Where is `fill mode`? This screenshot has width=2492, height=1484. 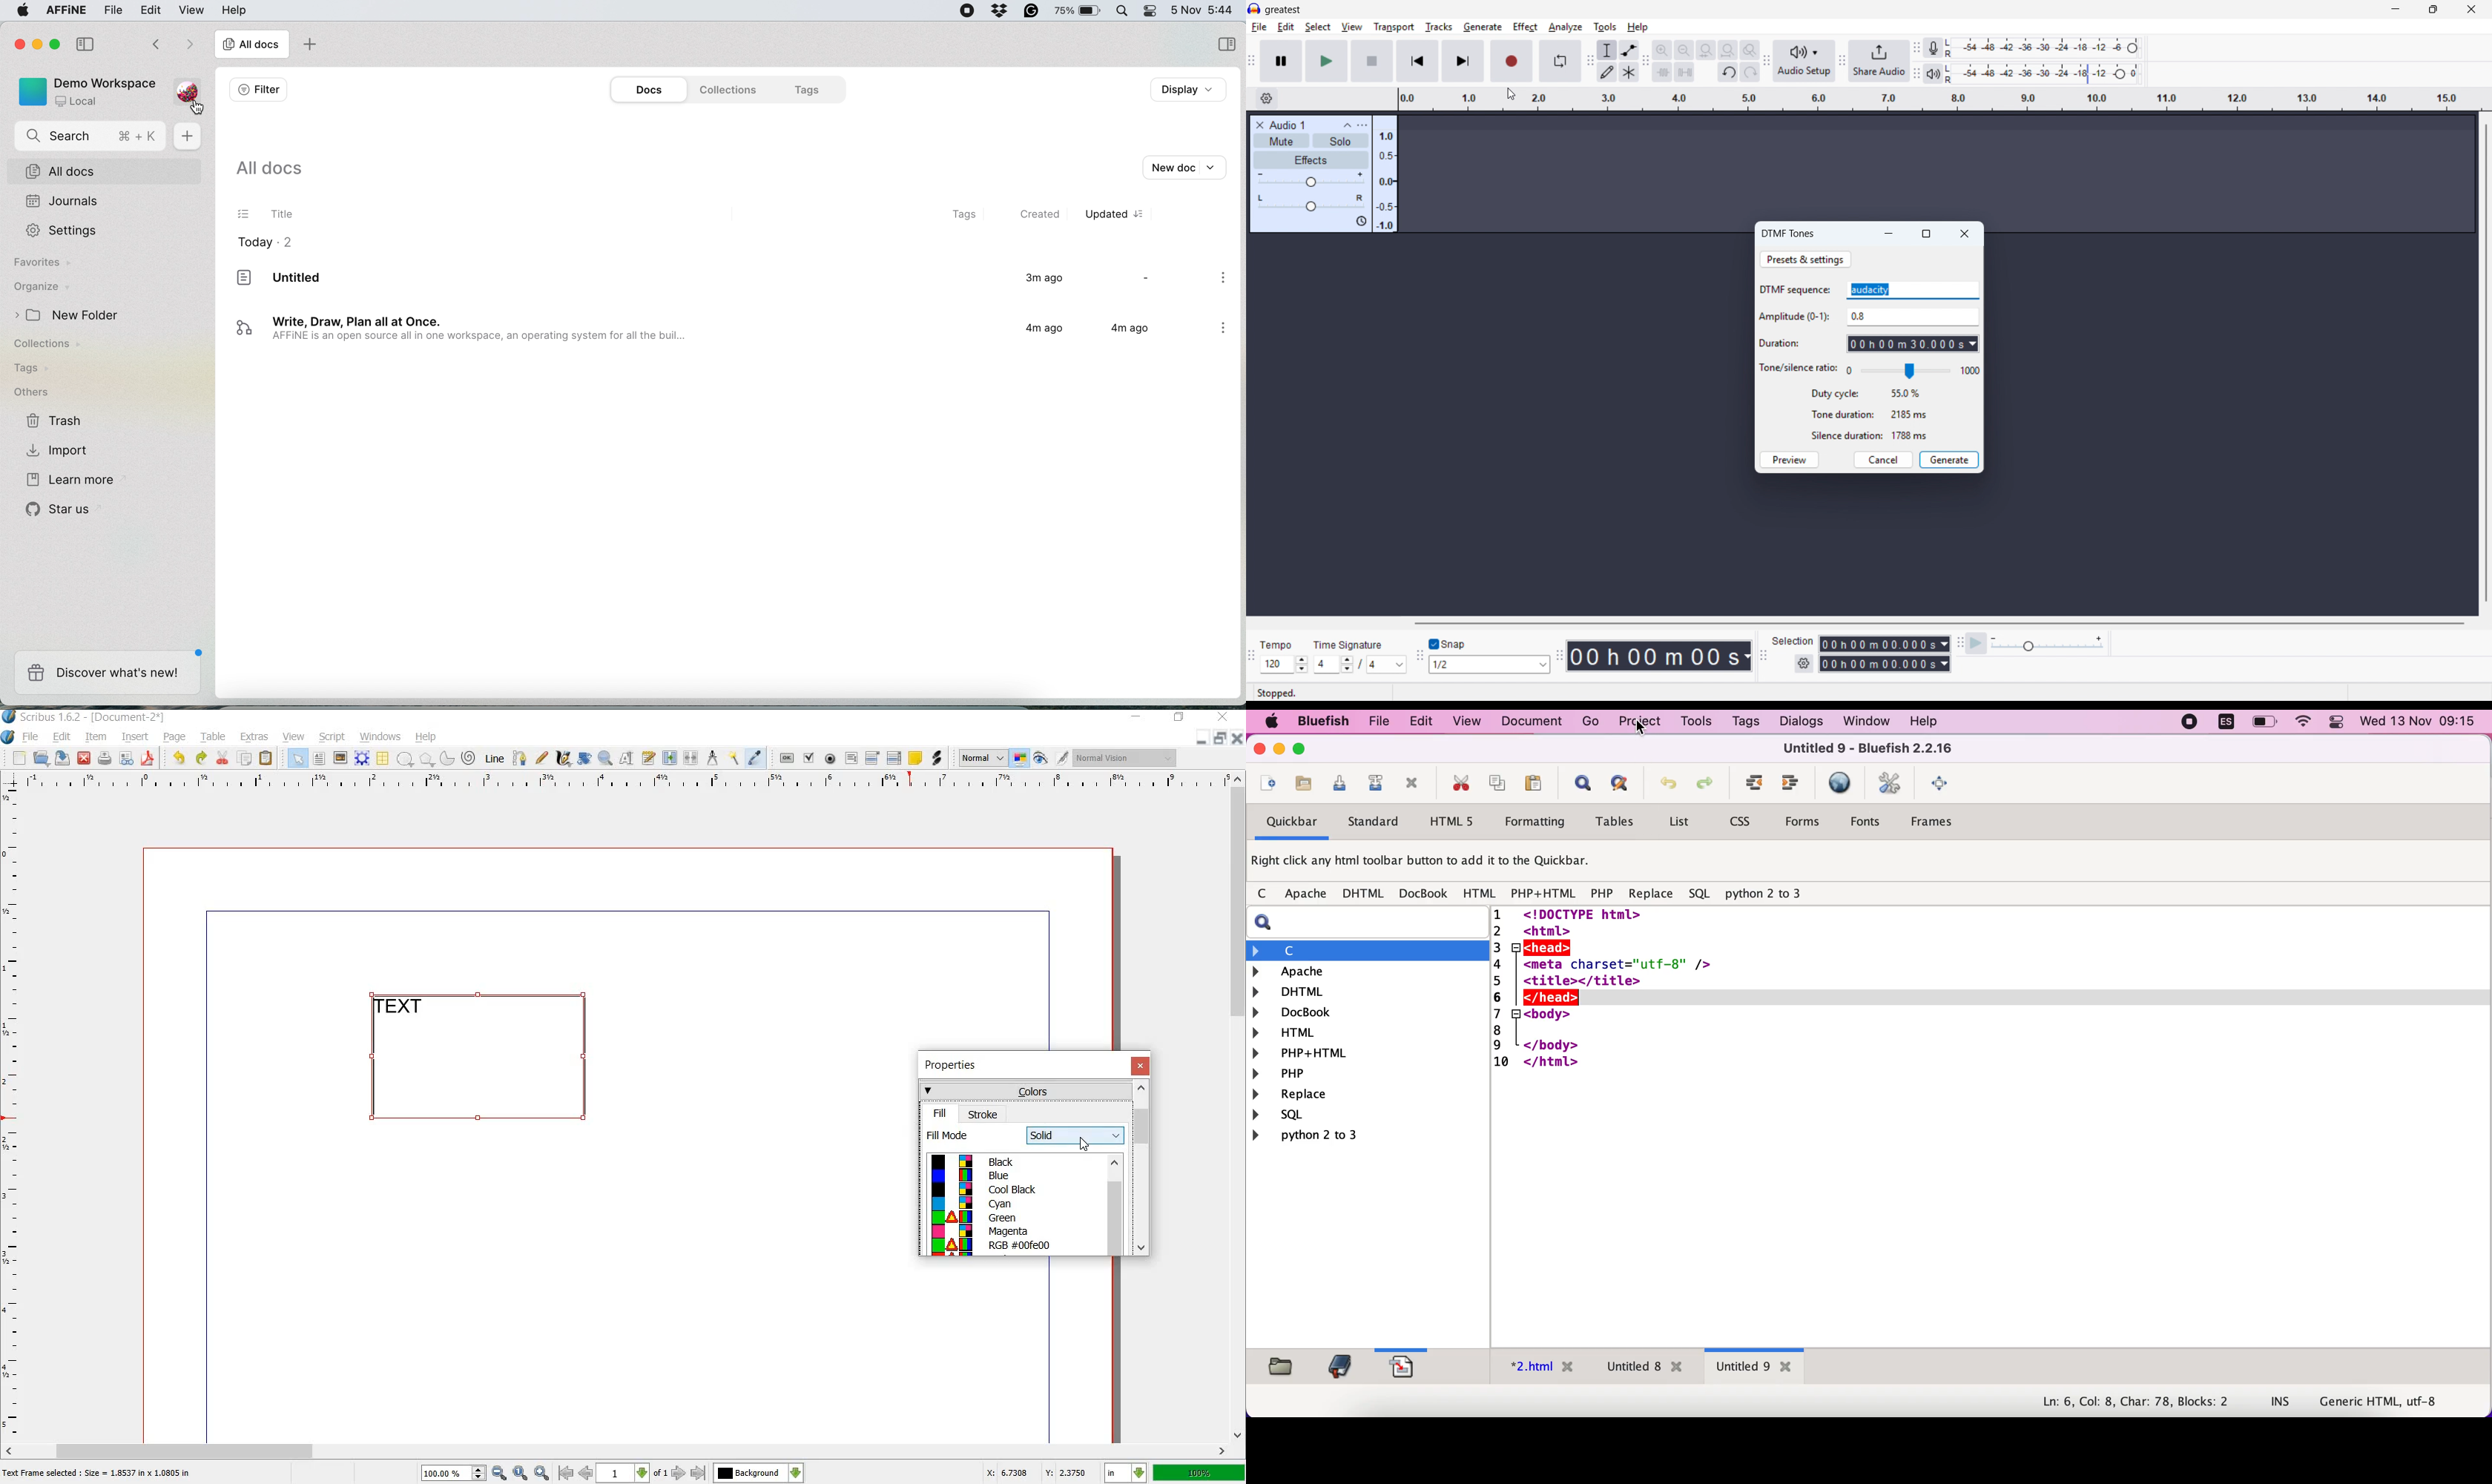
fill mode is located at coordinates (973, 1135).